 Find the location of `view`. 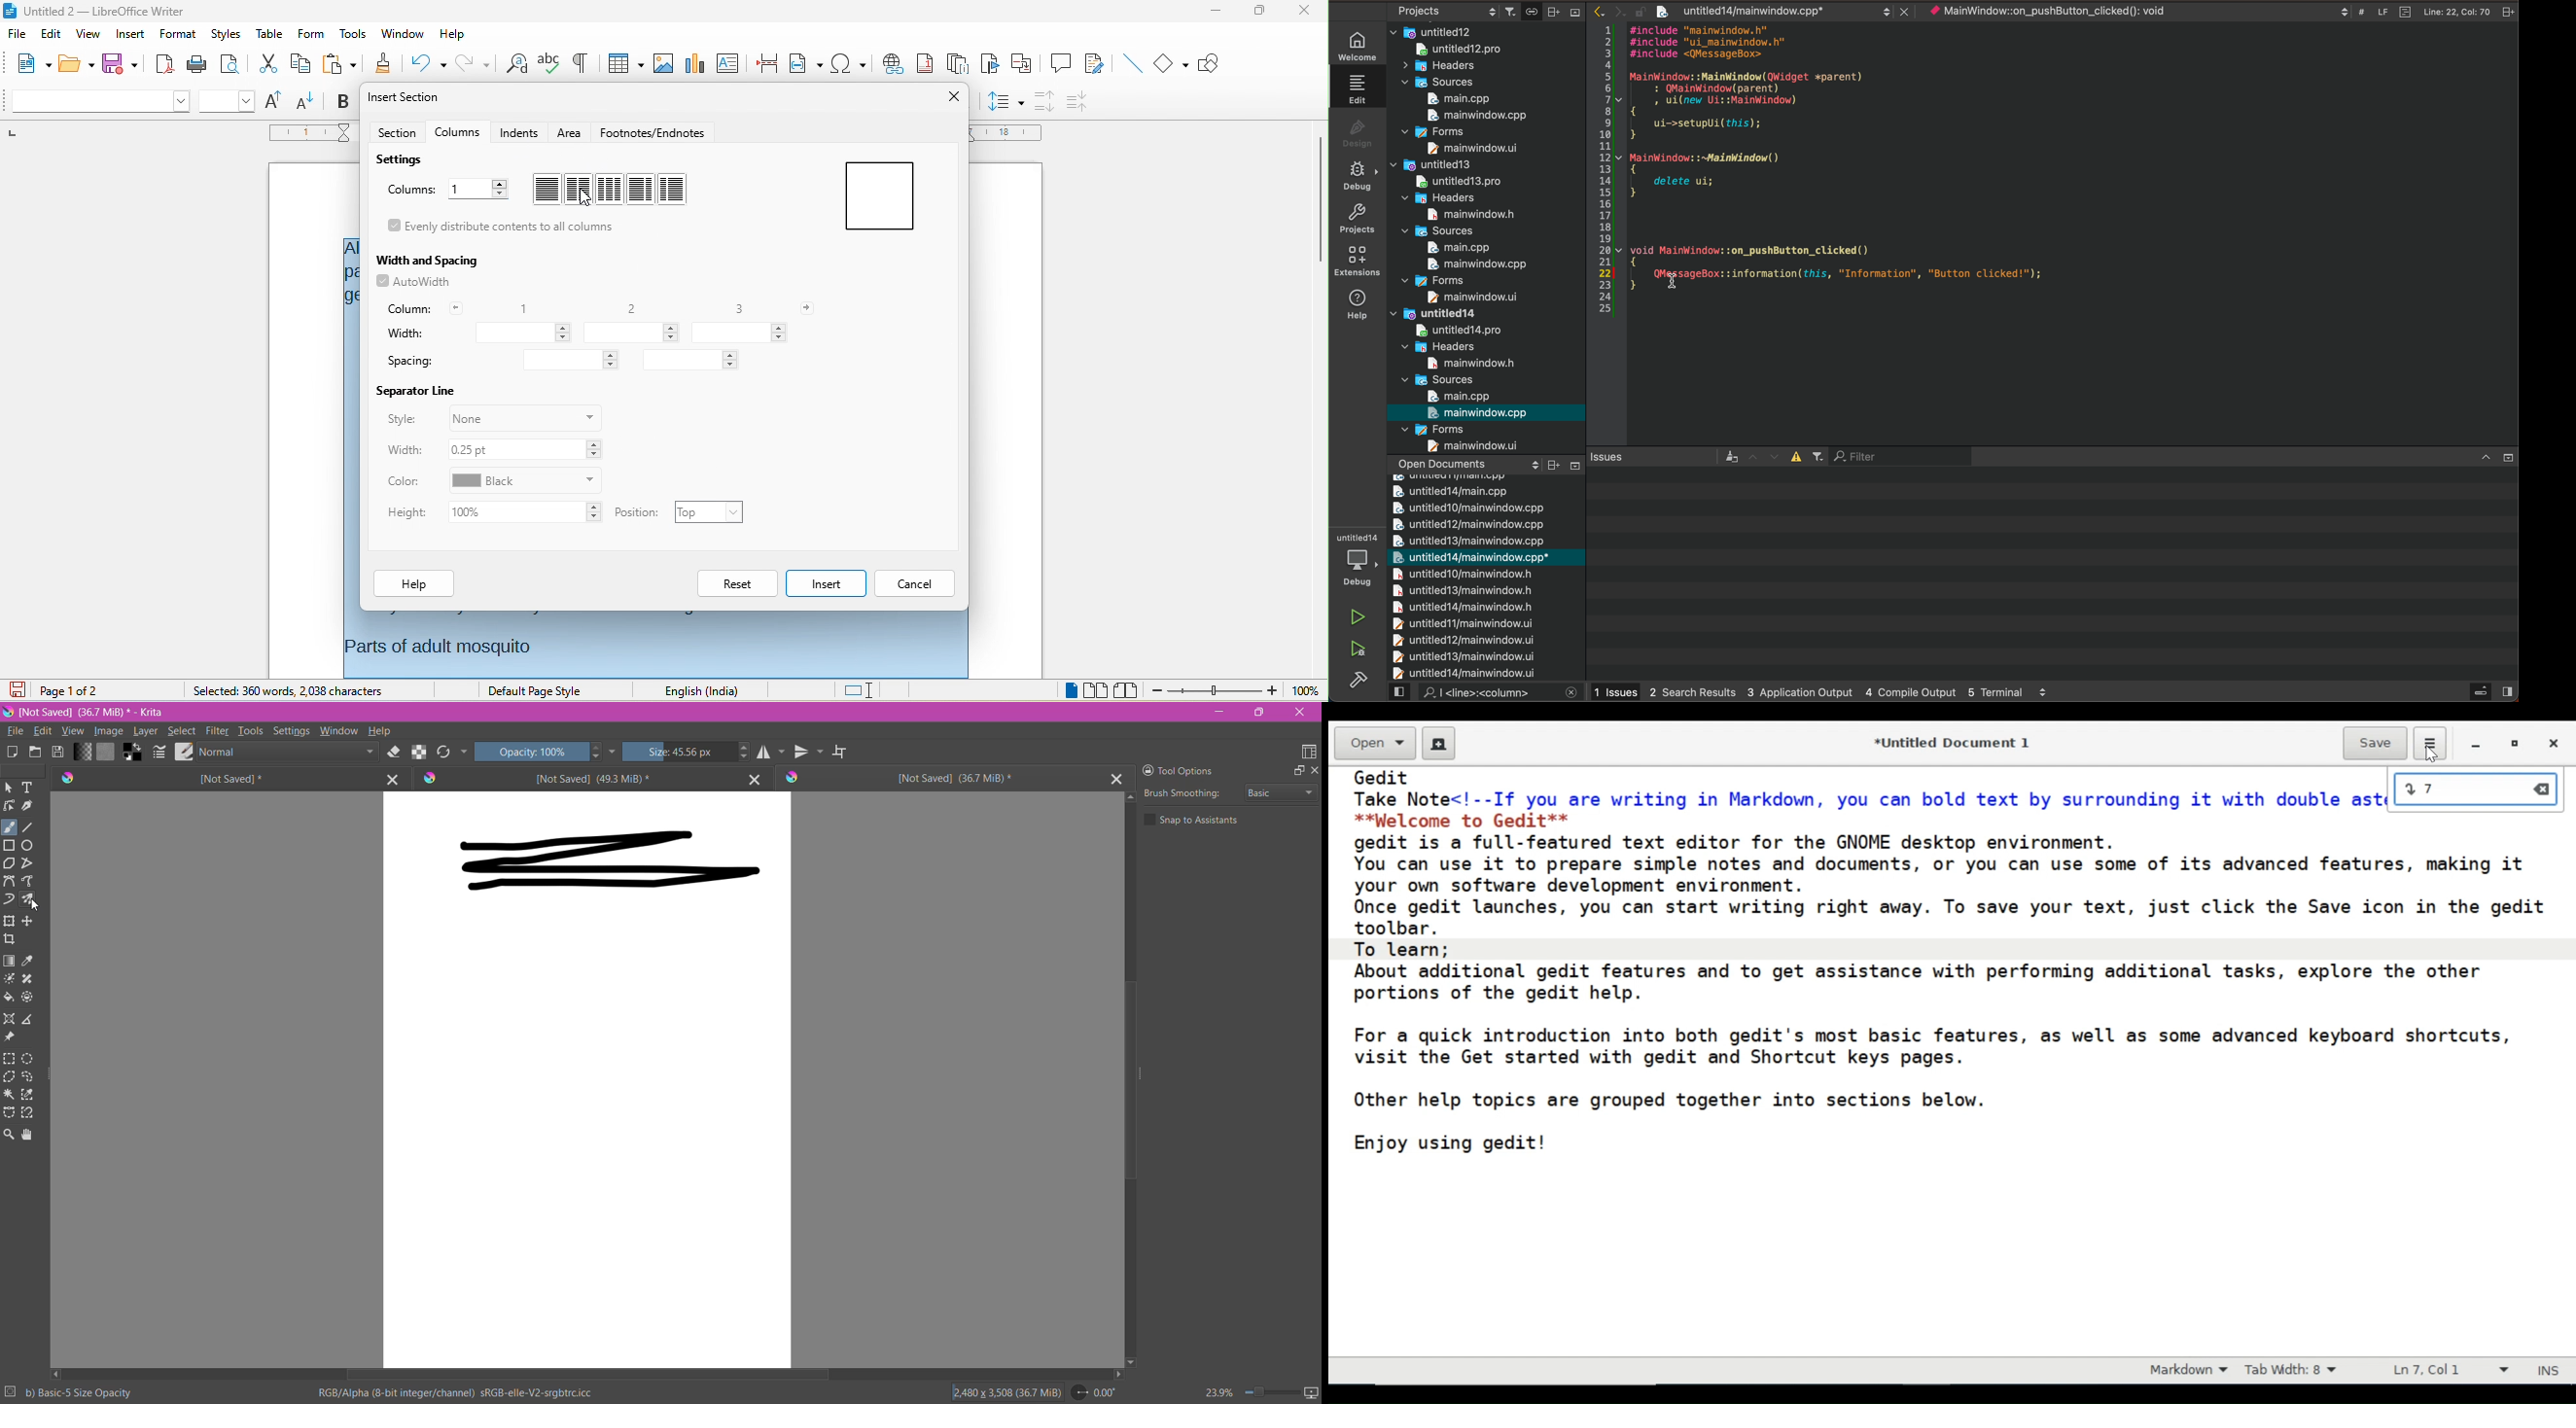

view is located at coordinates (88, 34).